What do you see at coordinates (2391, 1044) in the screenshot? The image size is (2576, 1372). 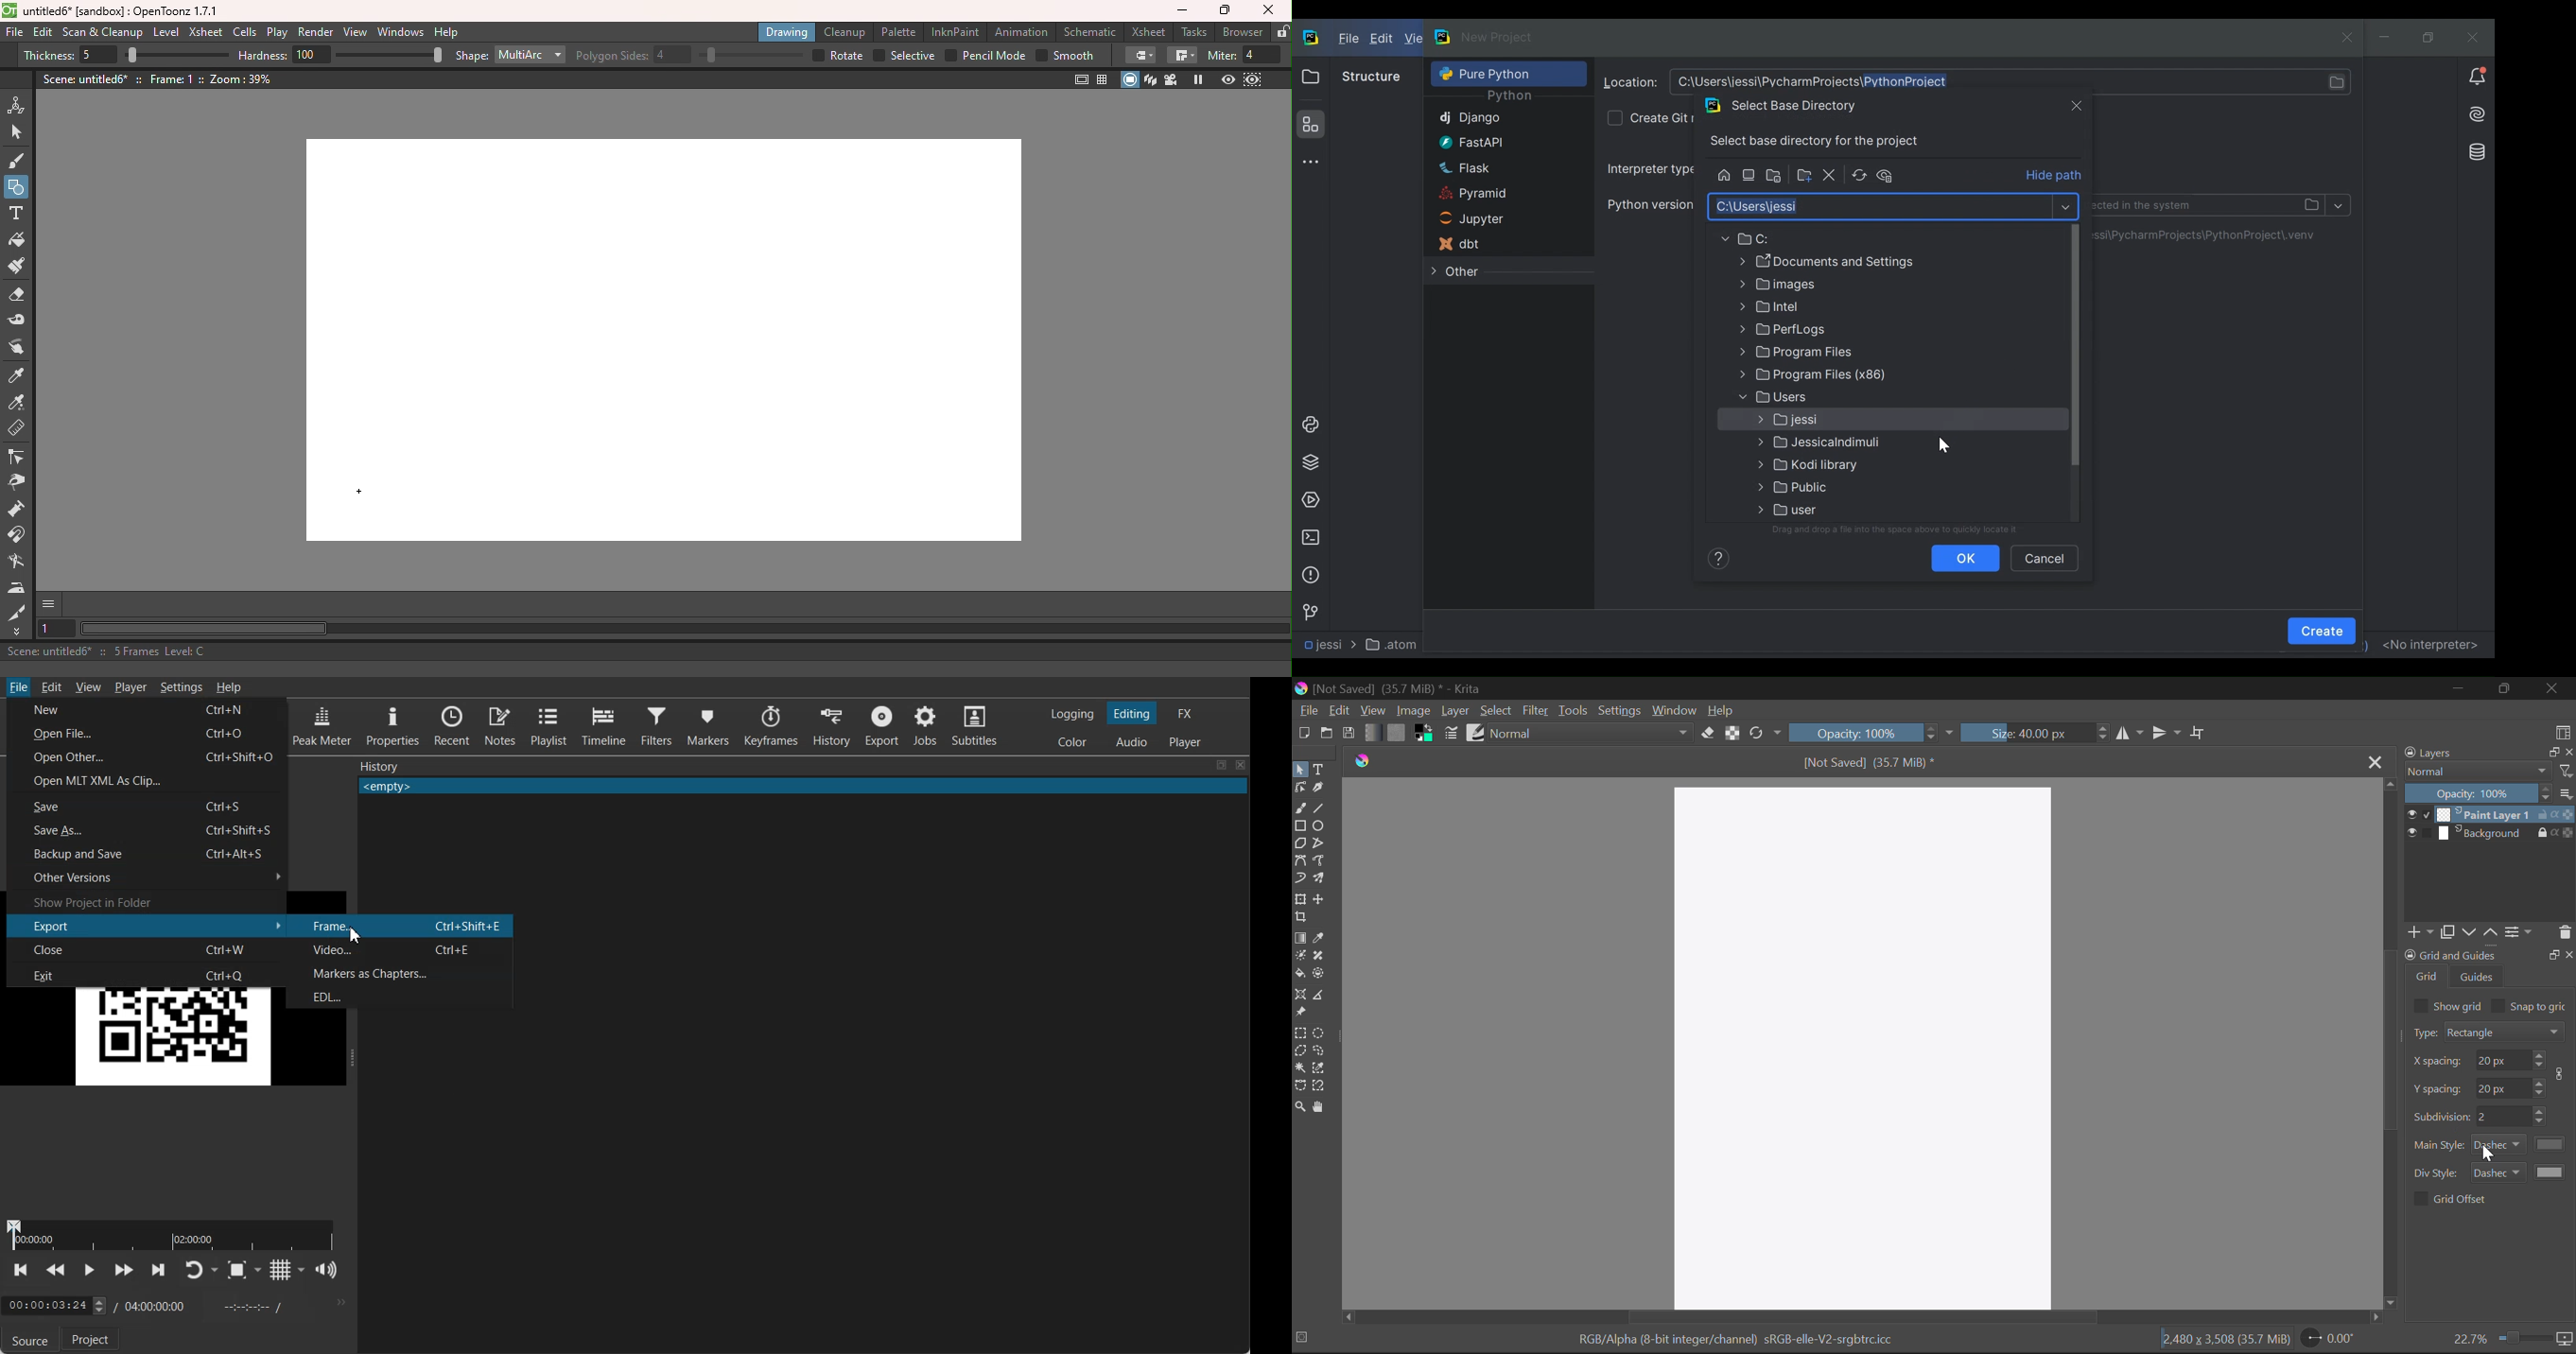 I see `Scroll bar` at bounding box center [2391, 1044].